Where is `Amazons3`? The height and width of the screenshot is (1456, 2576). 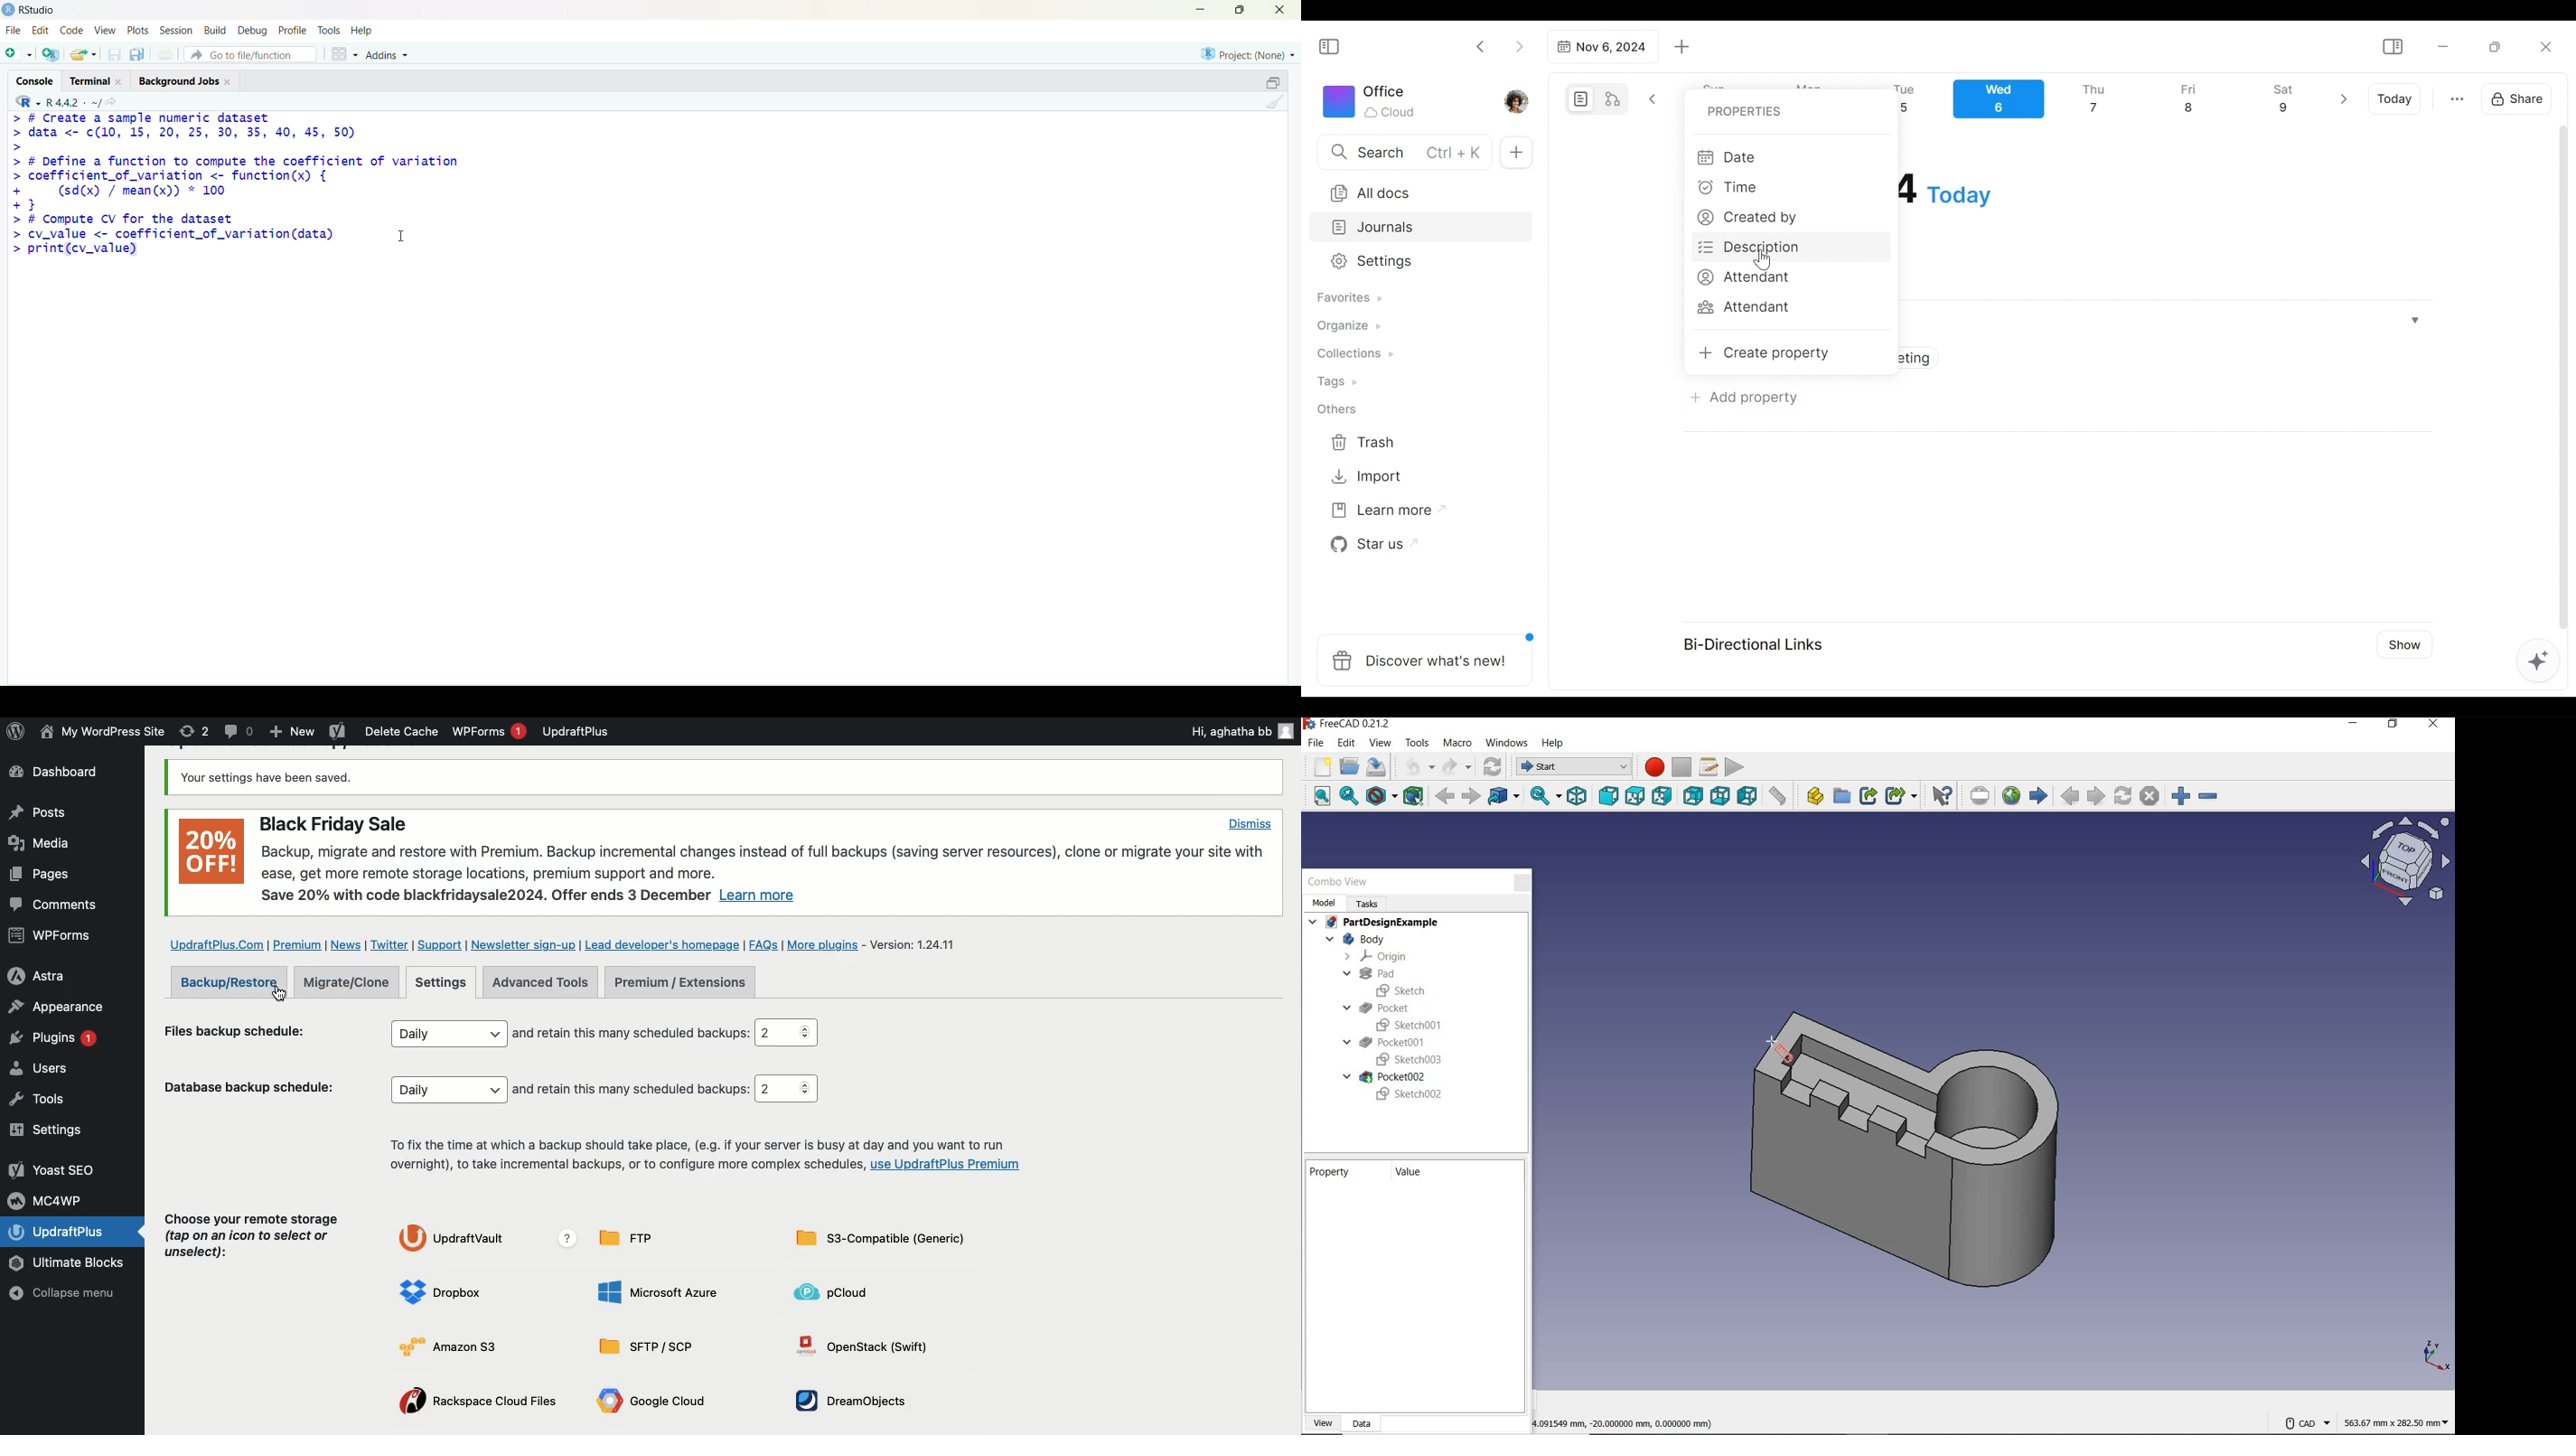
Amazons3 is located at coordinates (448, 1348).